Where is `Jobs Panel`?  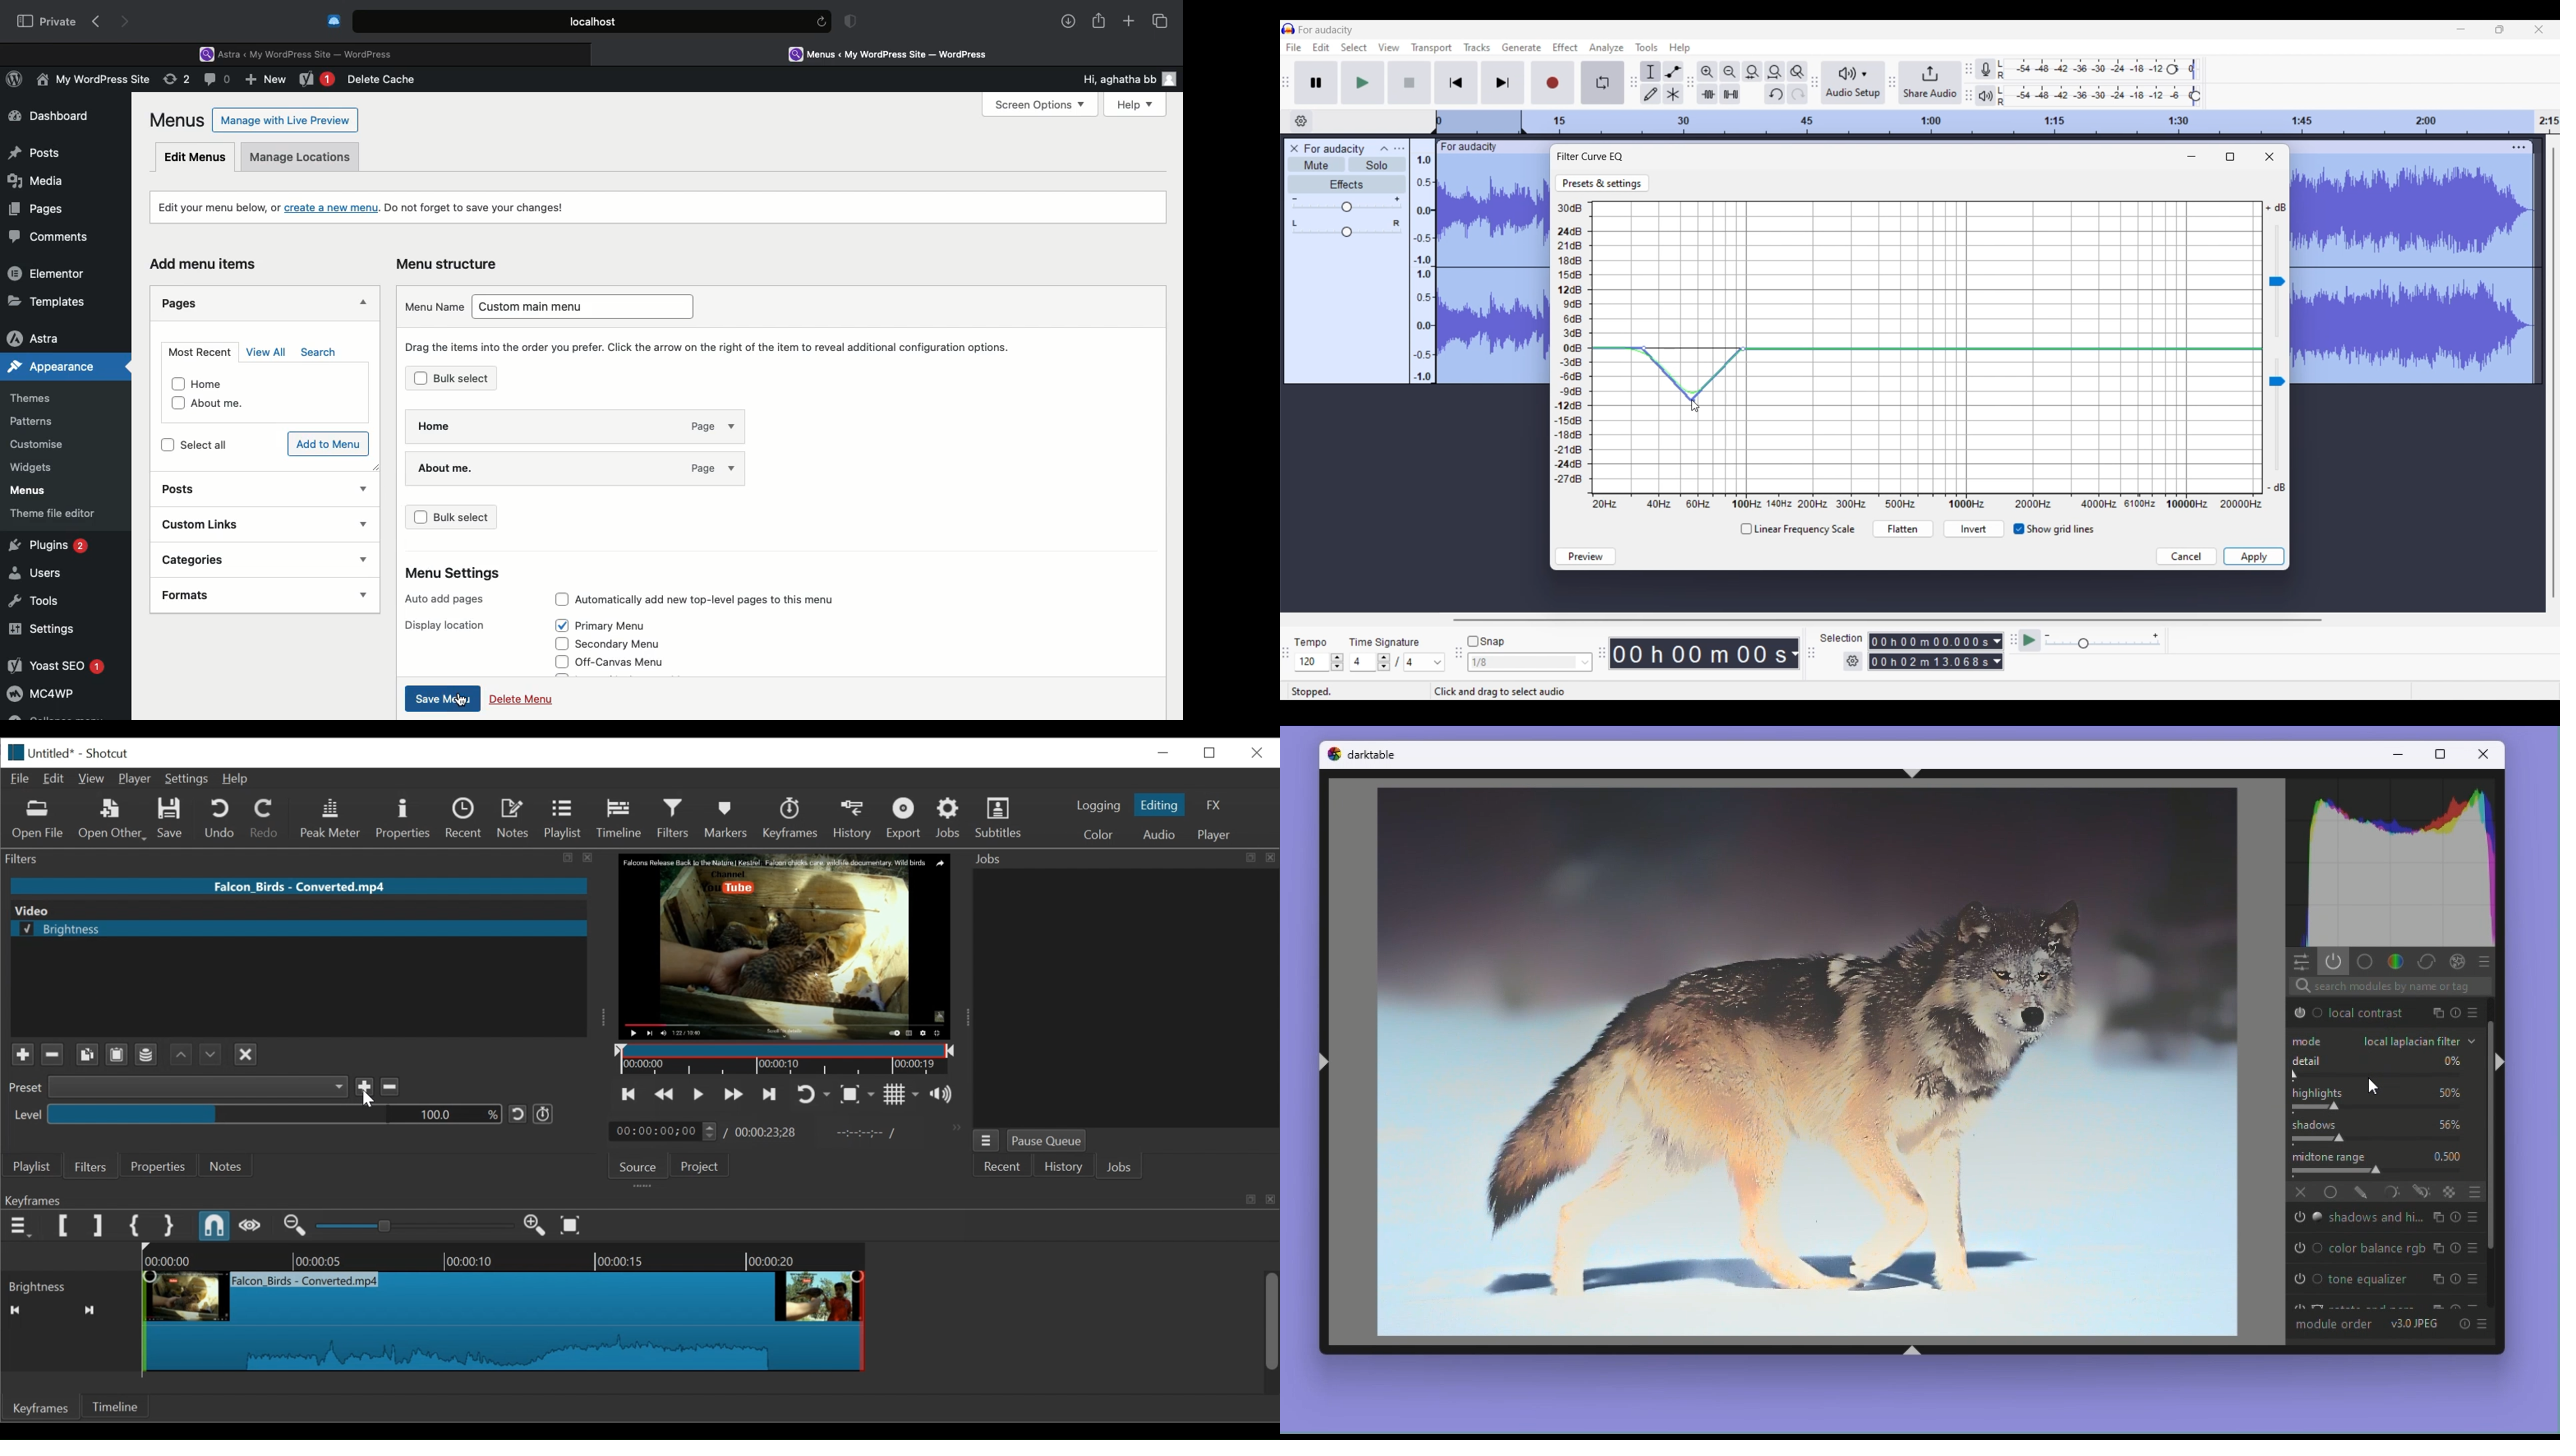 Jobs Panel is located at coordinates (1122, 859).